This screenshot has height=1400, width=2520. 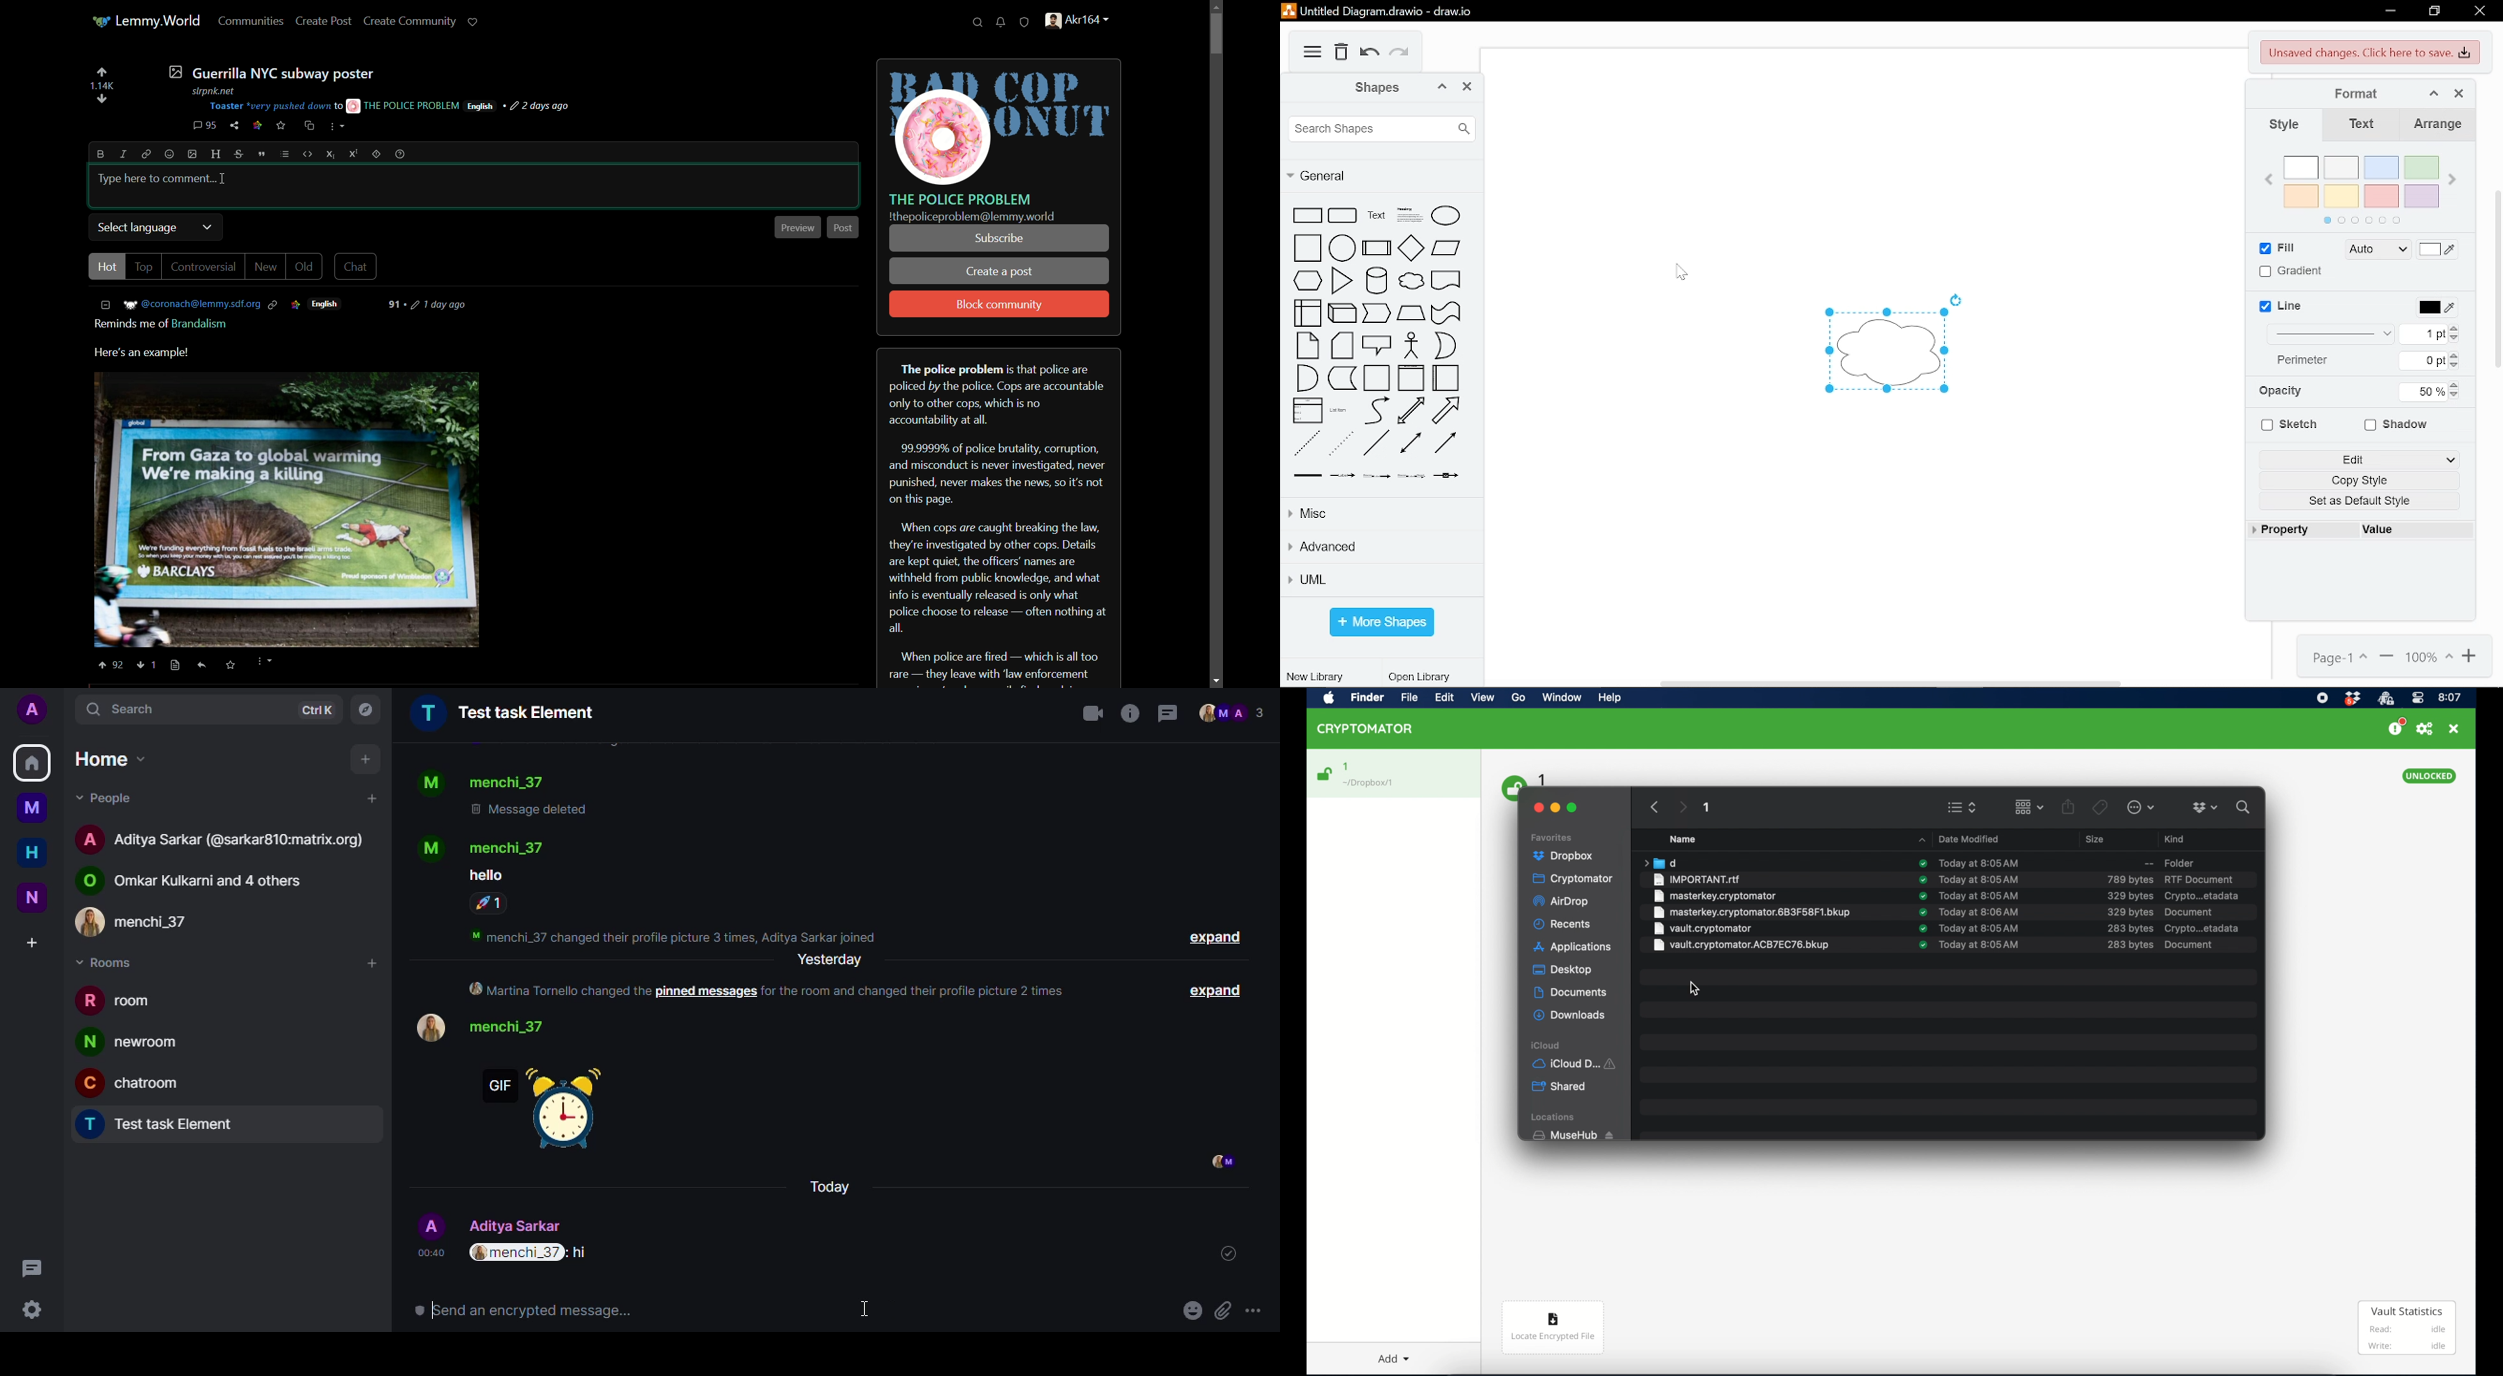 What do you see at coordinates (557, 814) in the screenshot?
I see `info` at bounding box center [557, 814].